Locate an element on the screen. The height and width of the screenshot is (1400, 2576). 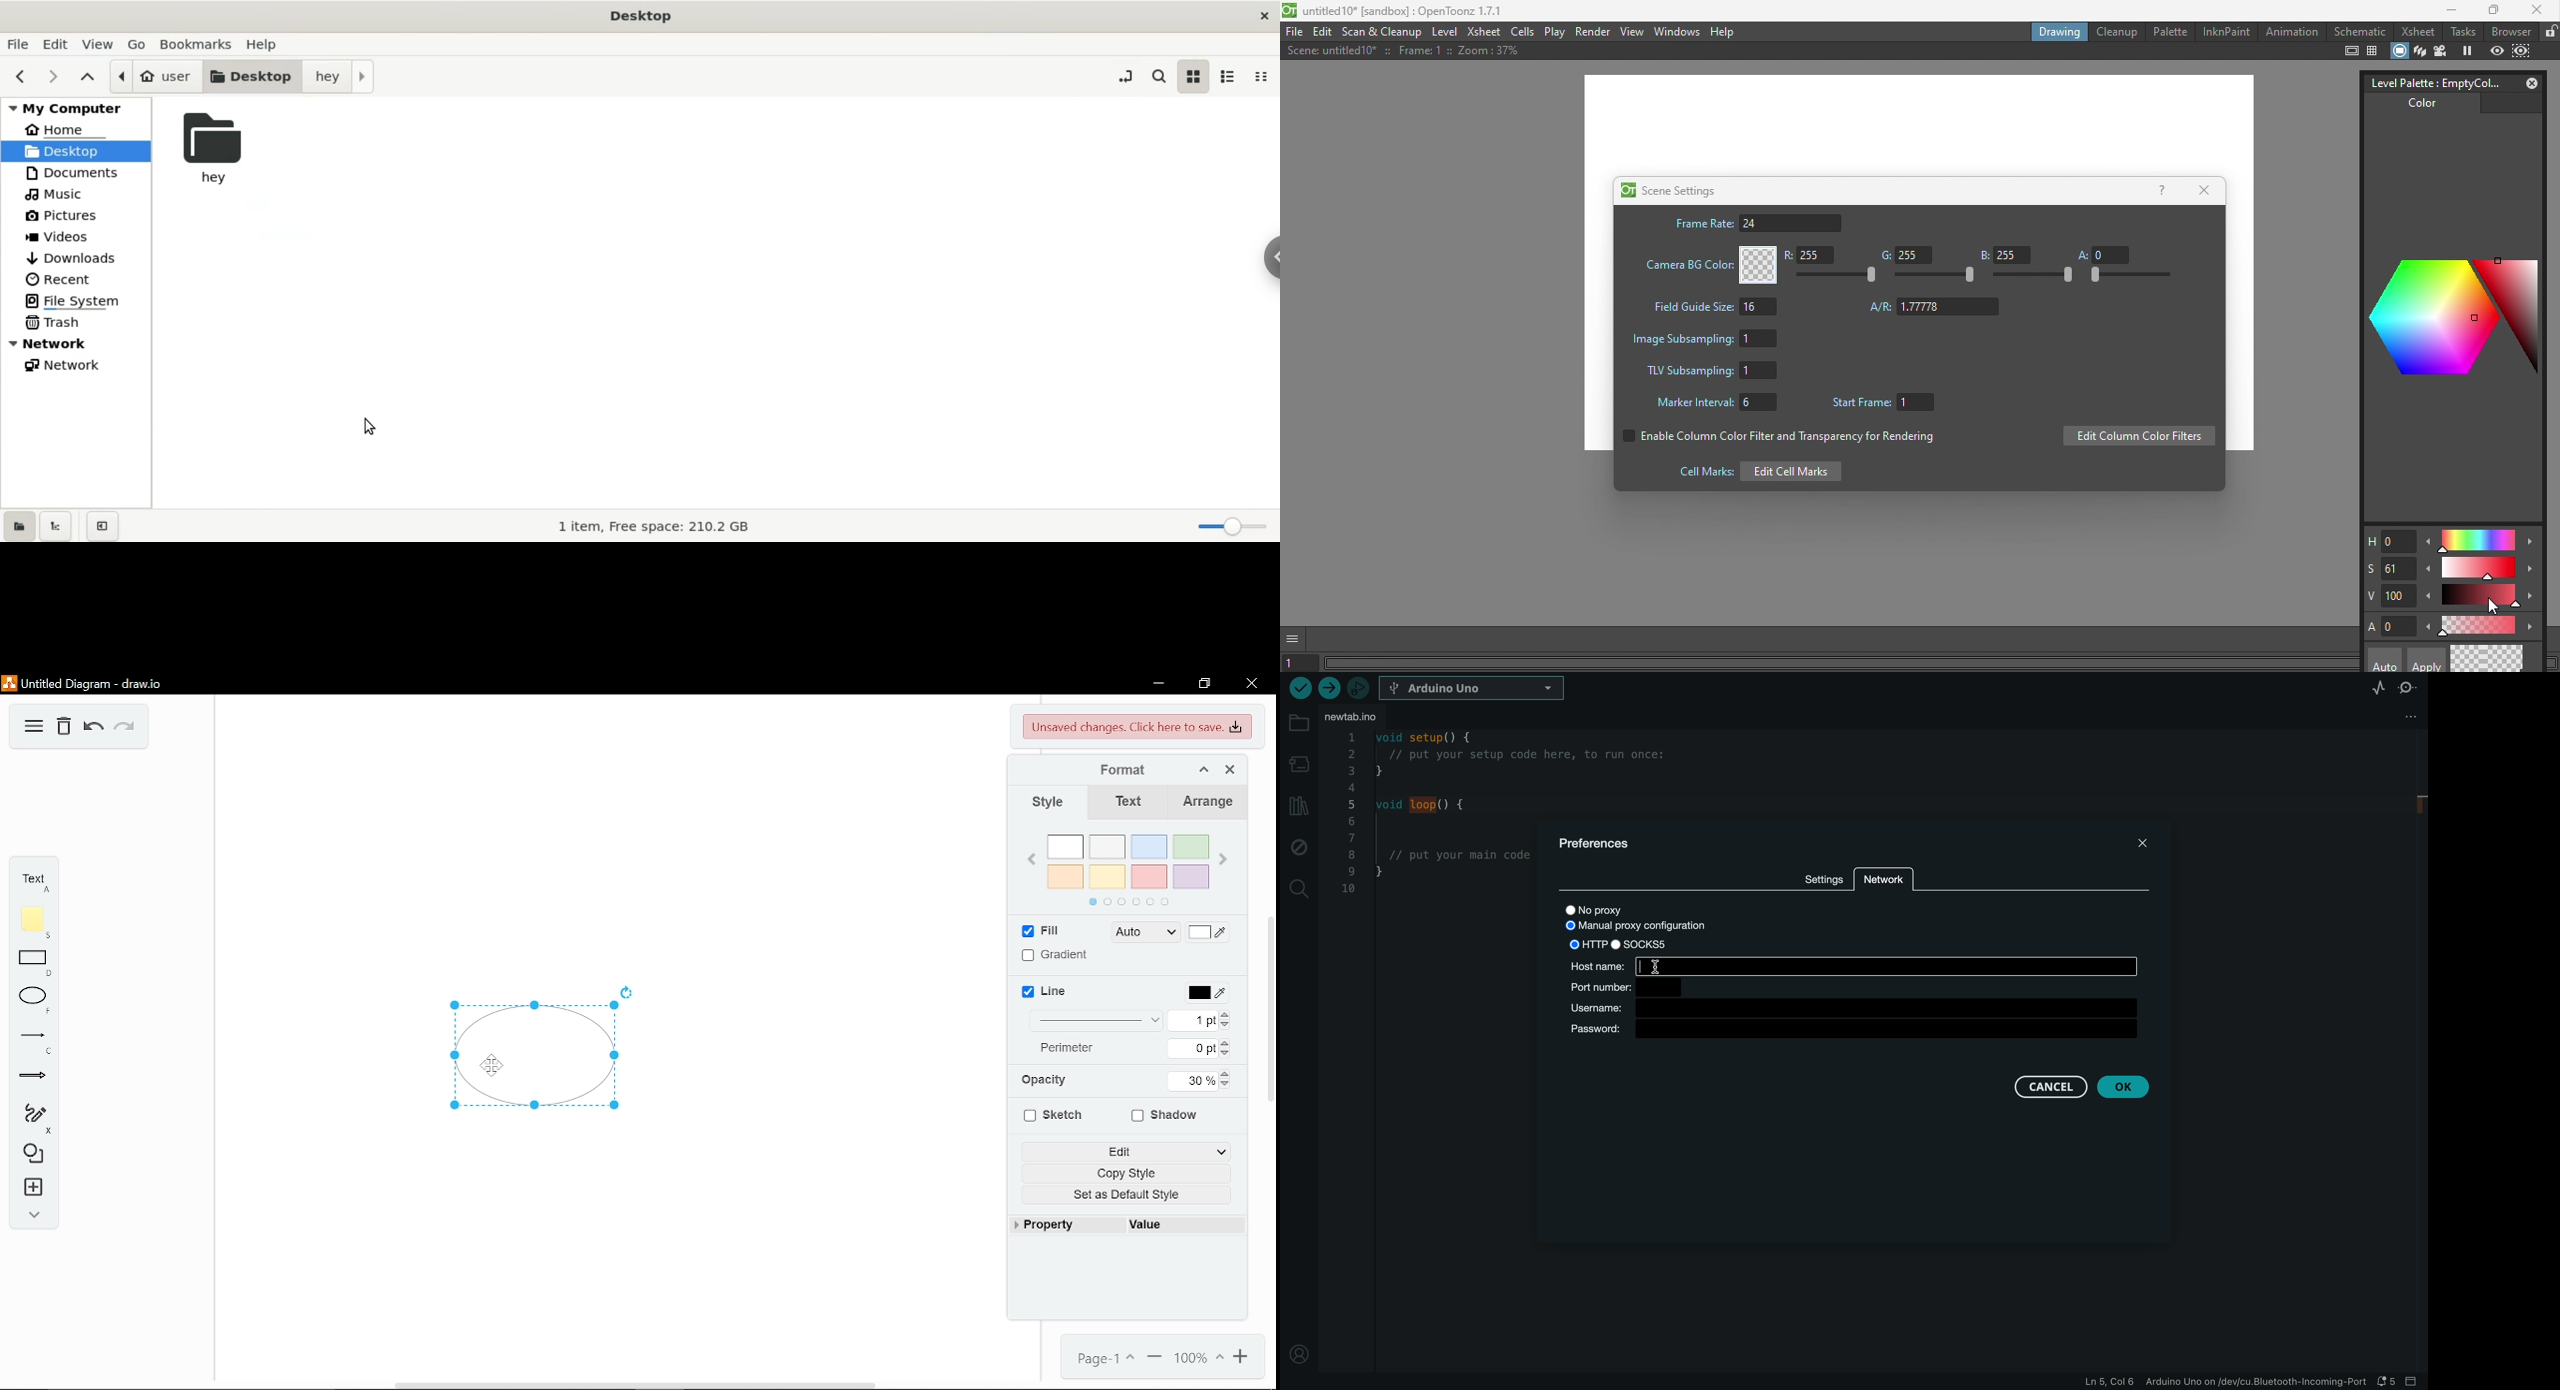
board selecter is located at coordinates (1473, 689).